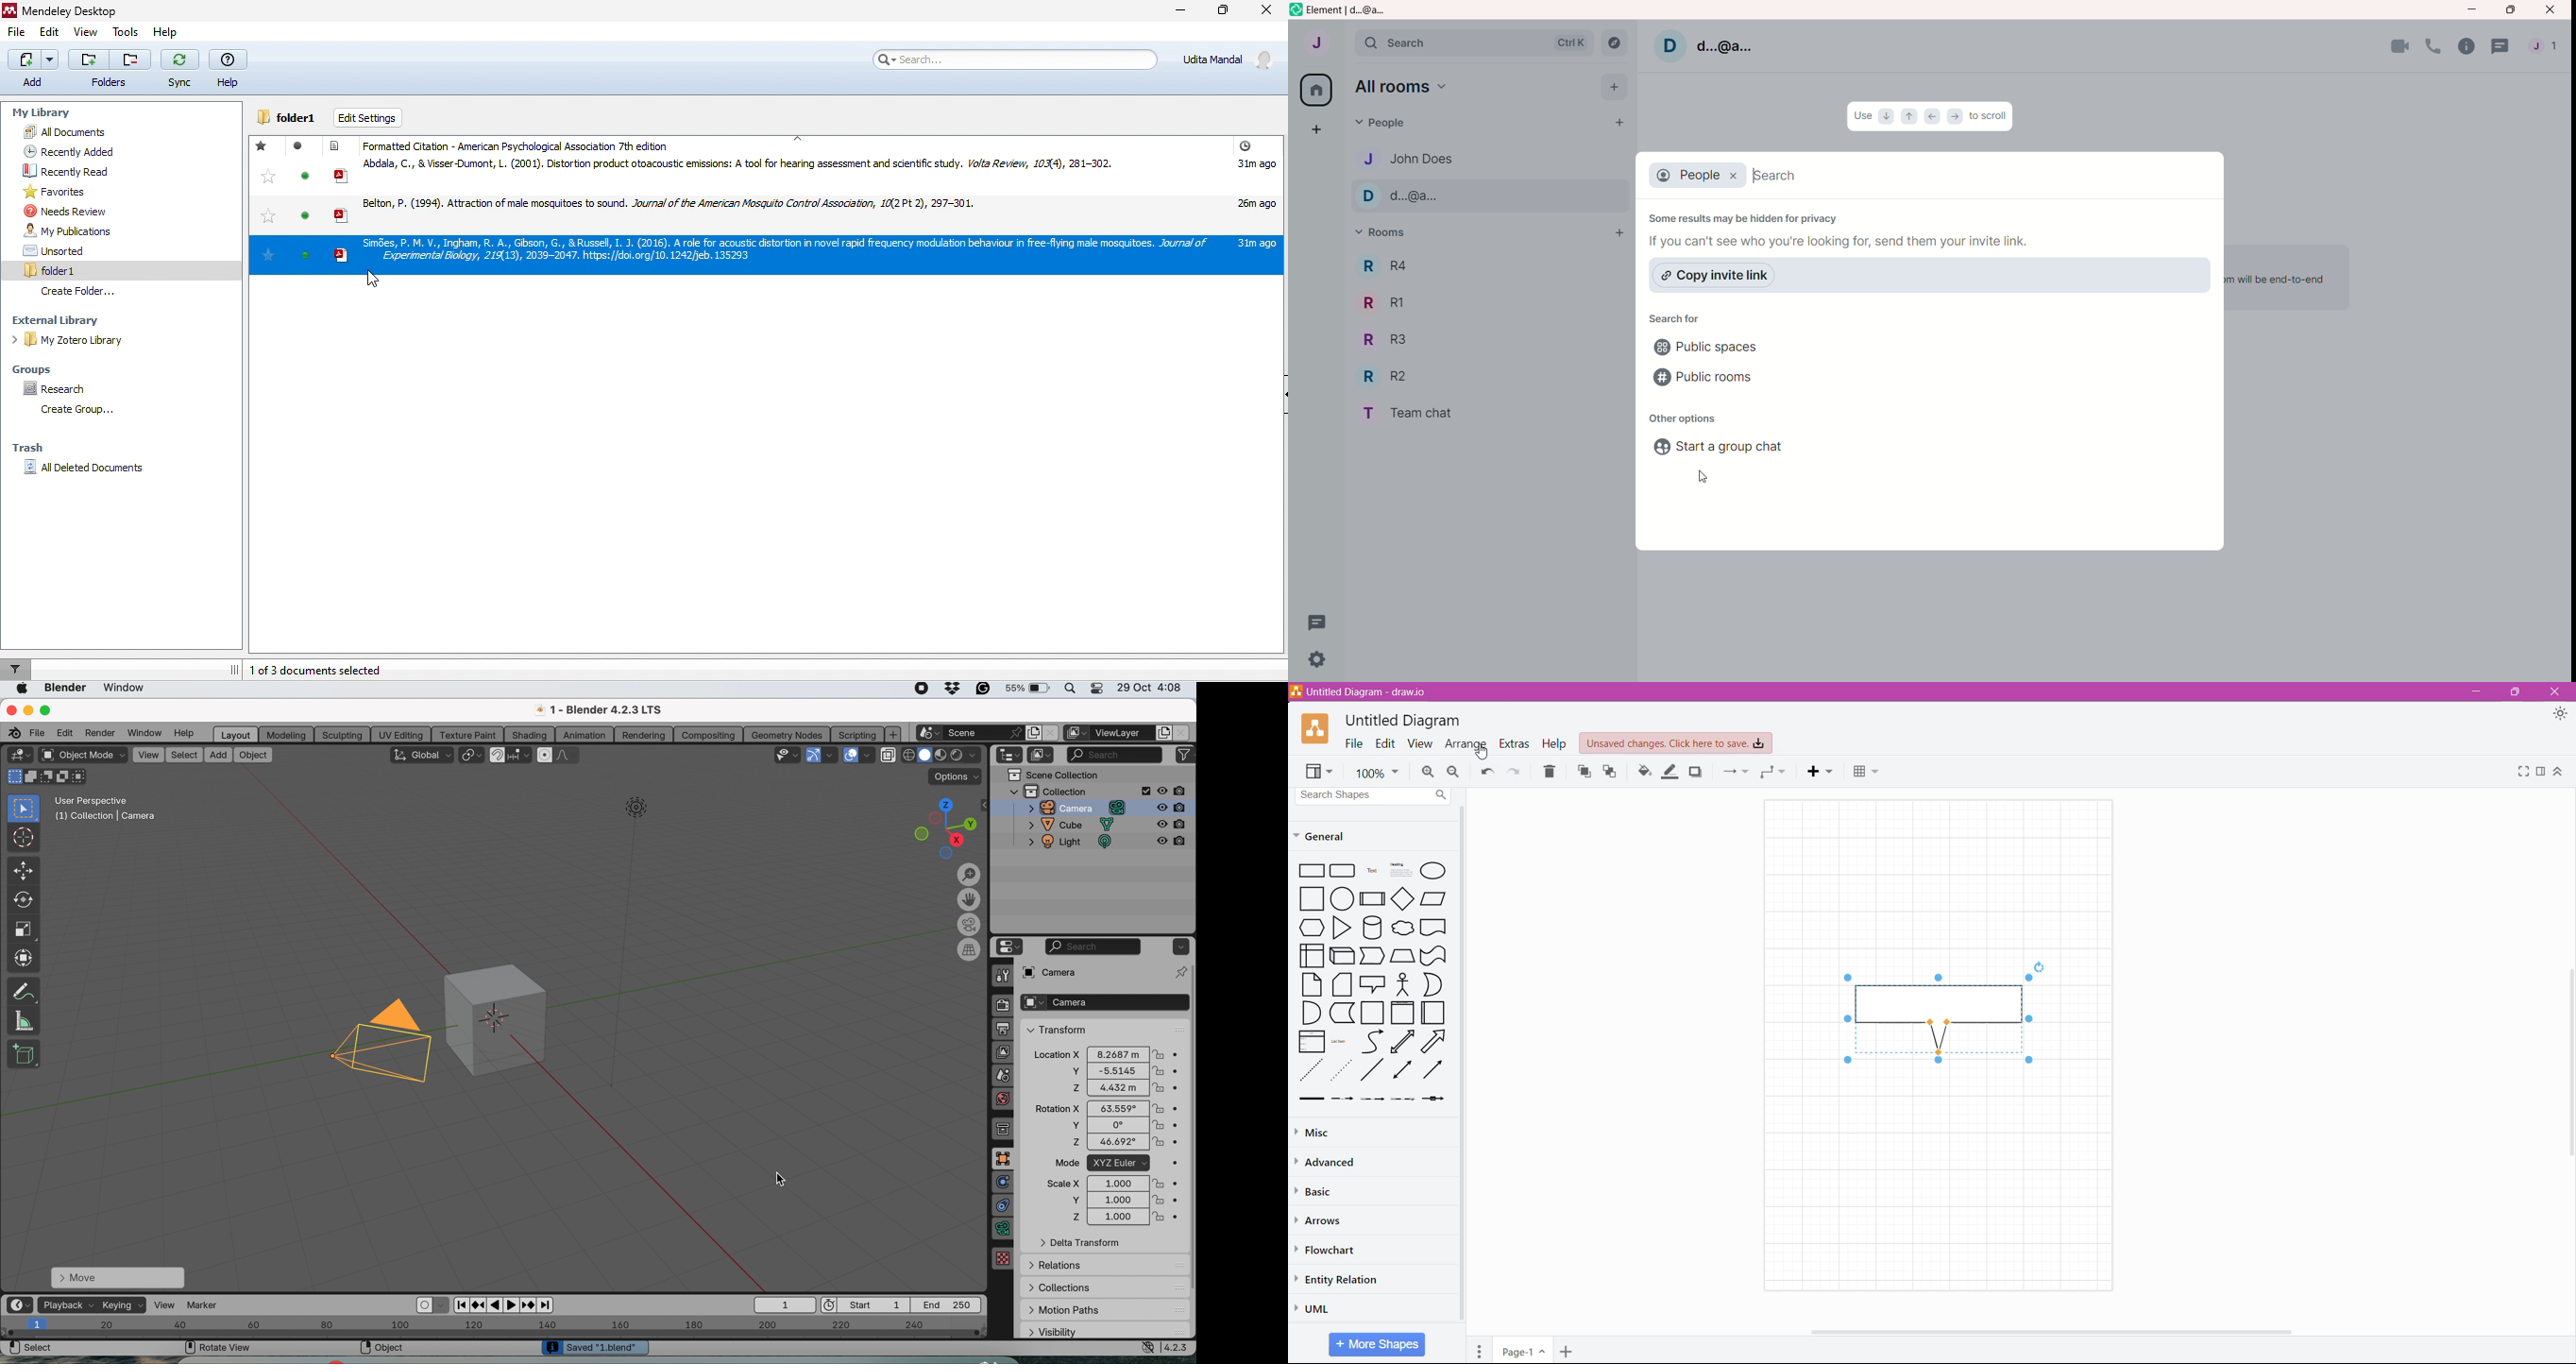 This screenshot has height=1372, width=2576. I want to click on Folded Paper, so click(1436, 1013).